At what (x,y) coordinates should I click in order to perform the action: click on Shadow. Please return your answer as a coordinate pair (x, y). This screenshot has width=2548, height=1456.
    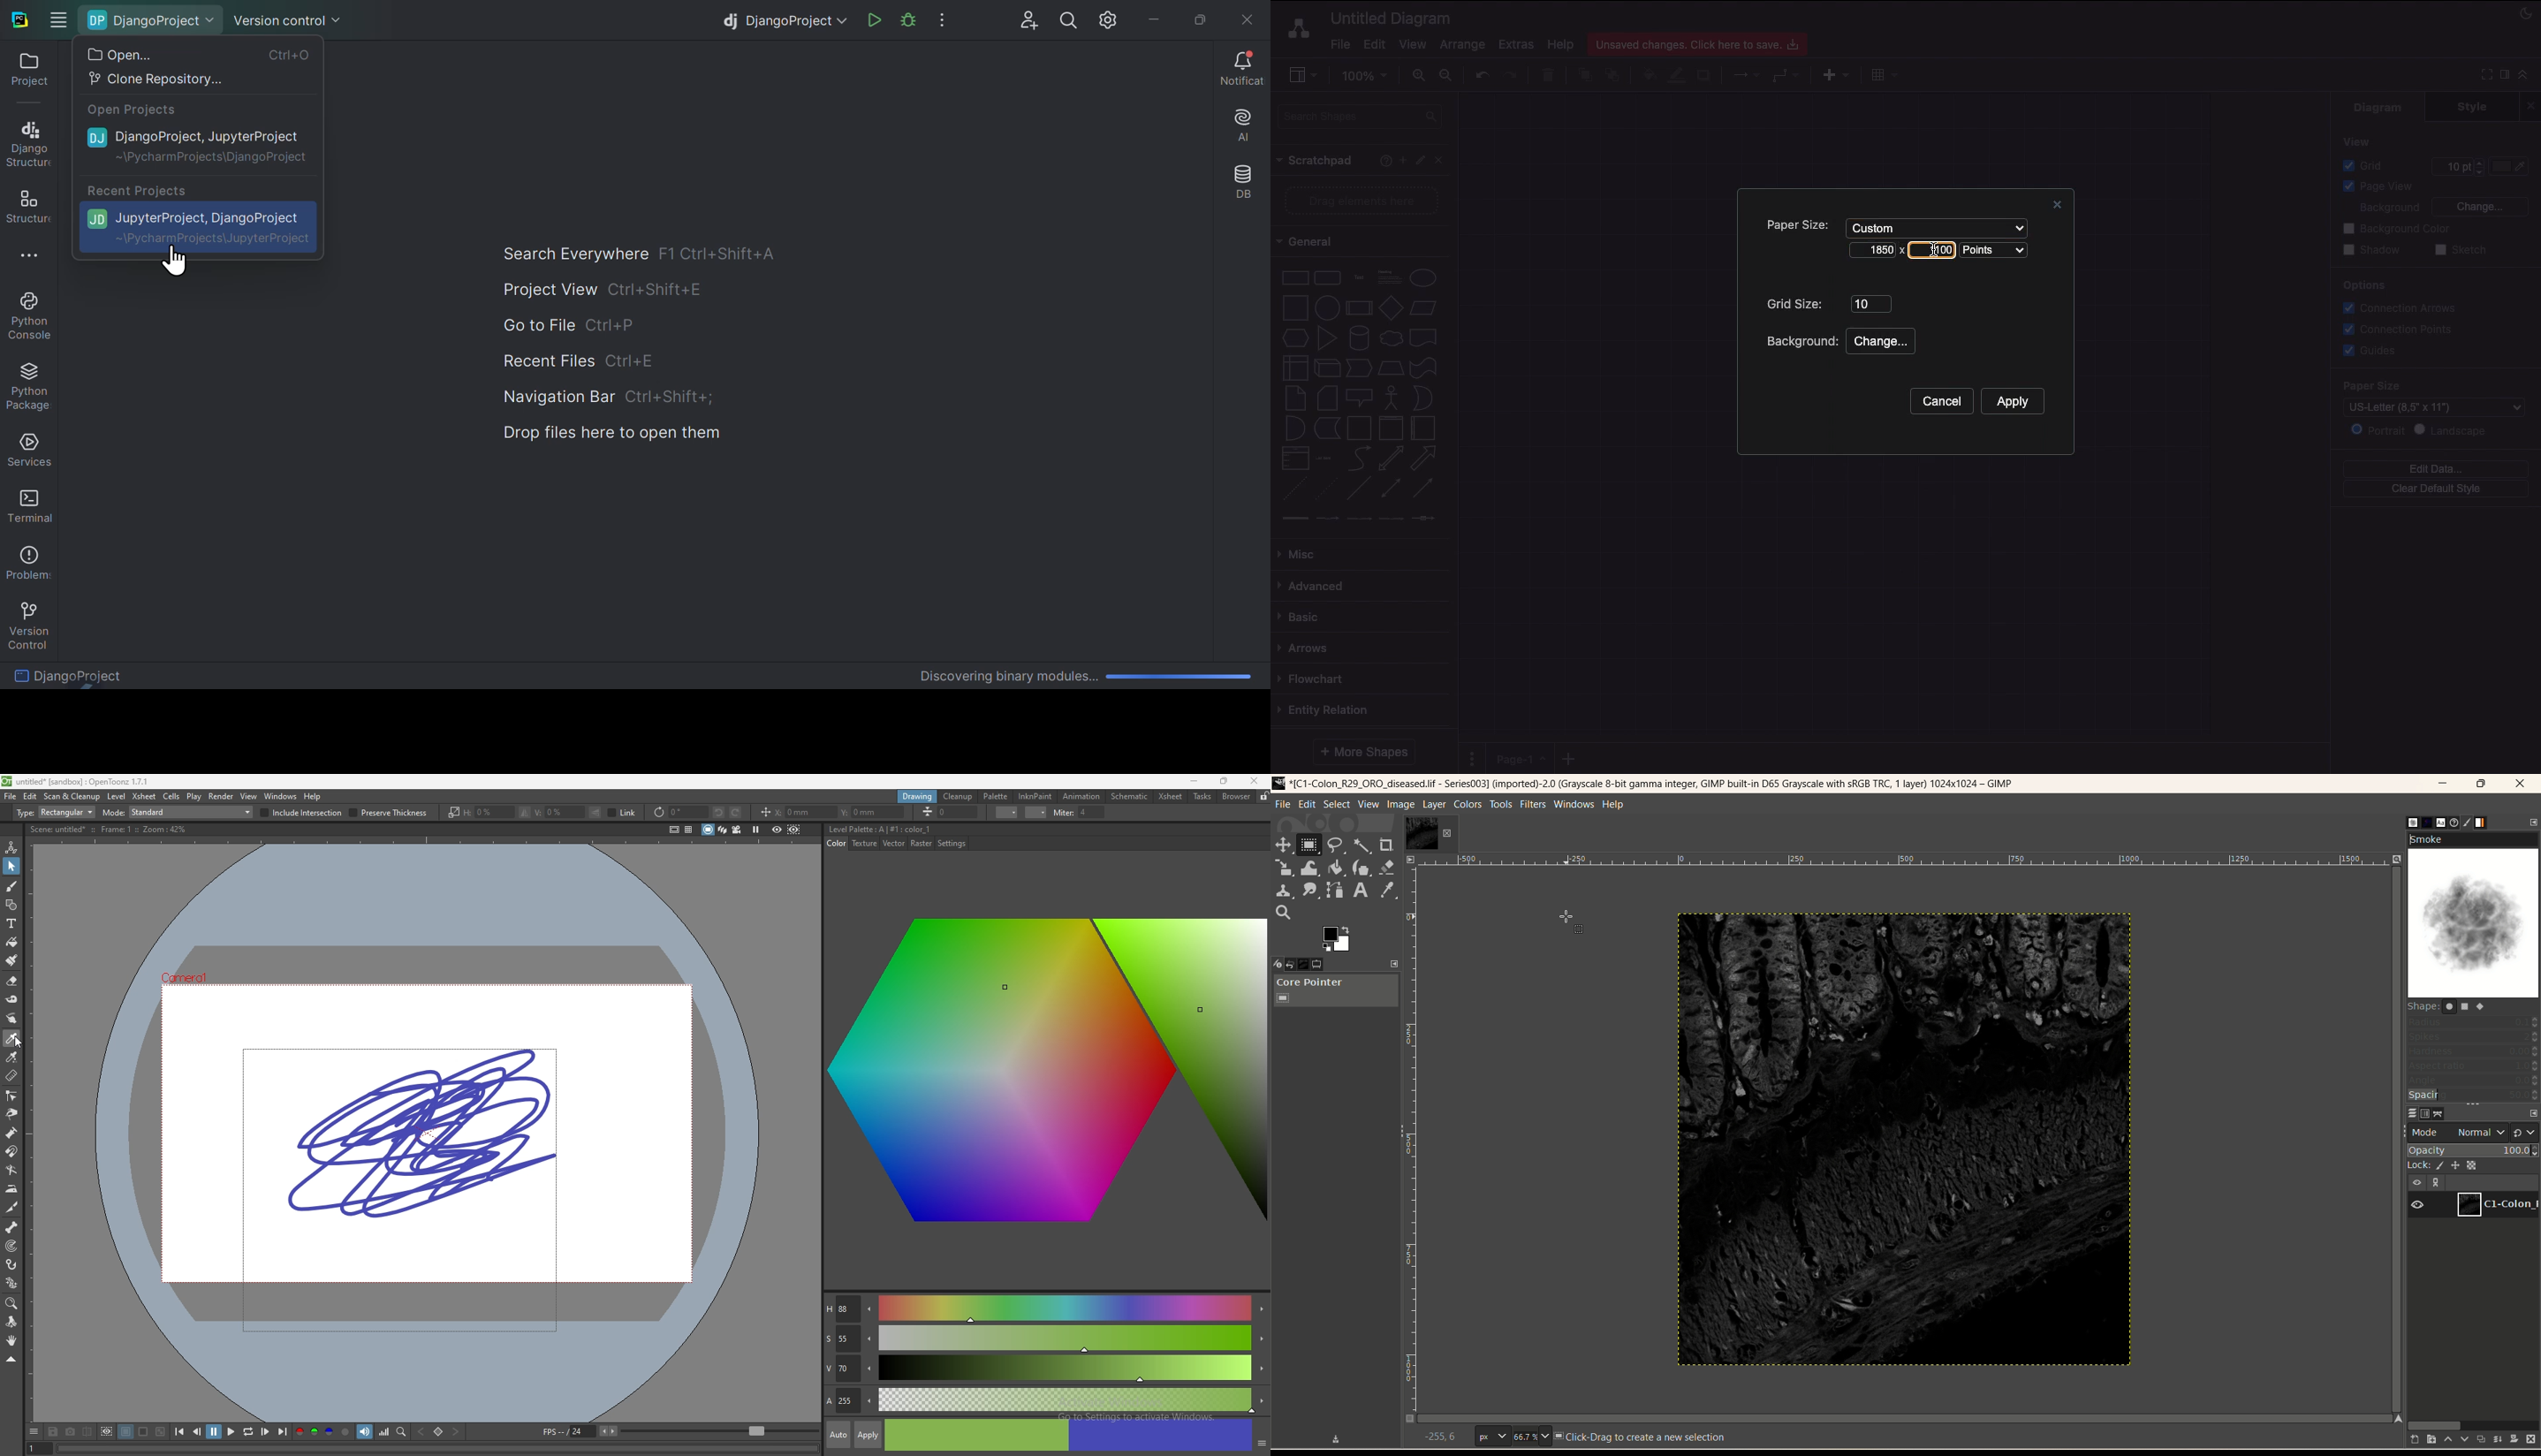
    Looking at the image, I should click on (1705, 74).